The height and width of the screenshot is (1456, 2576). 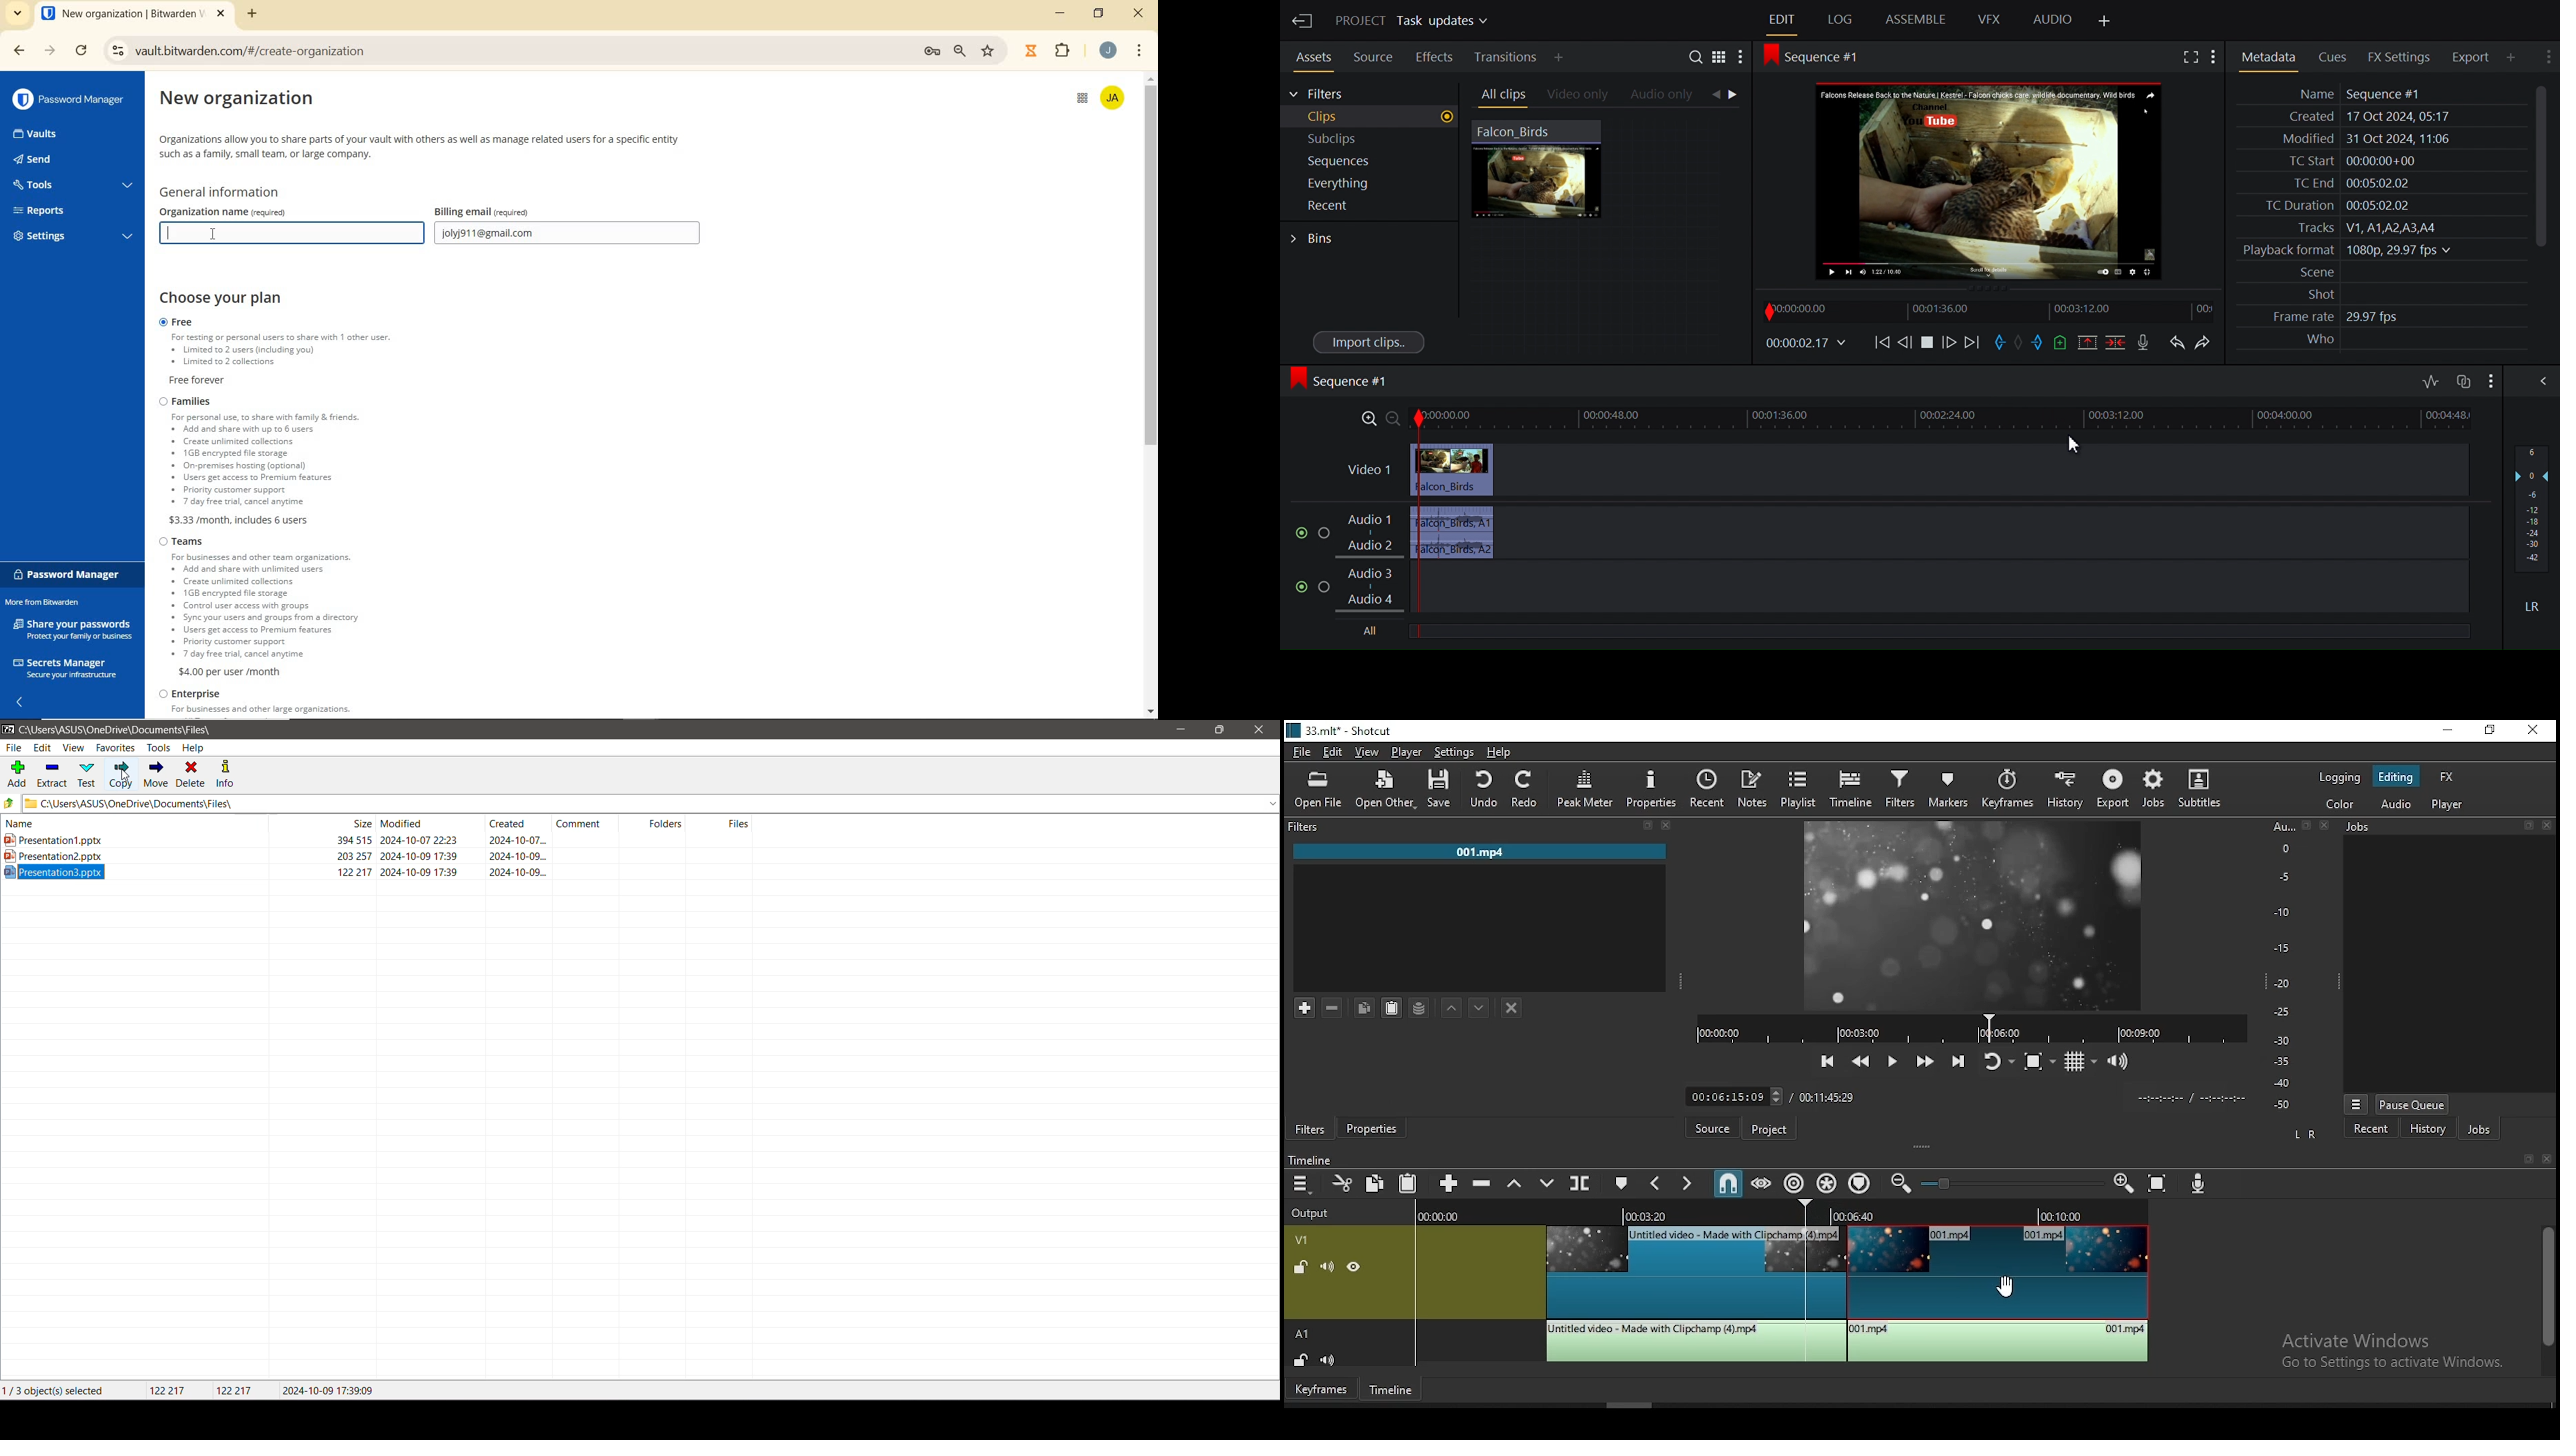 I want to click on filters, so click(x=1483, y=828).